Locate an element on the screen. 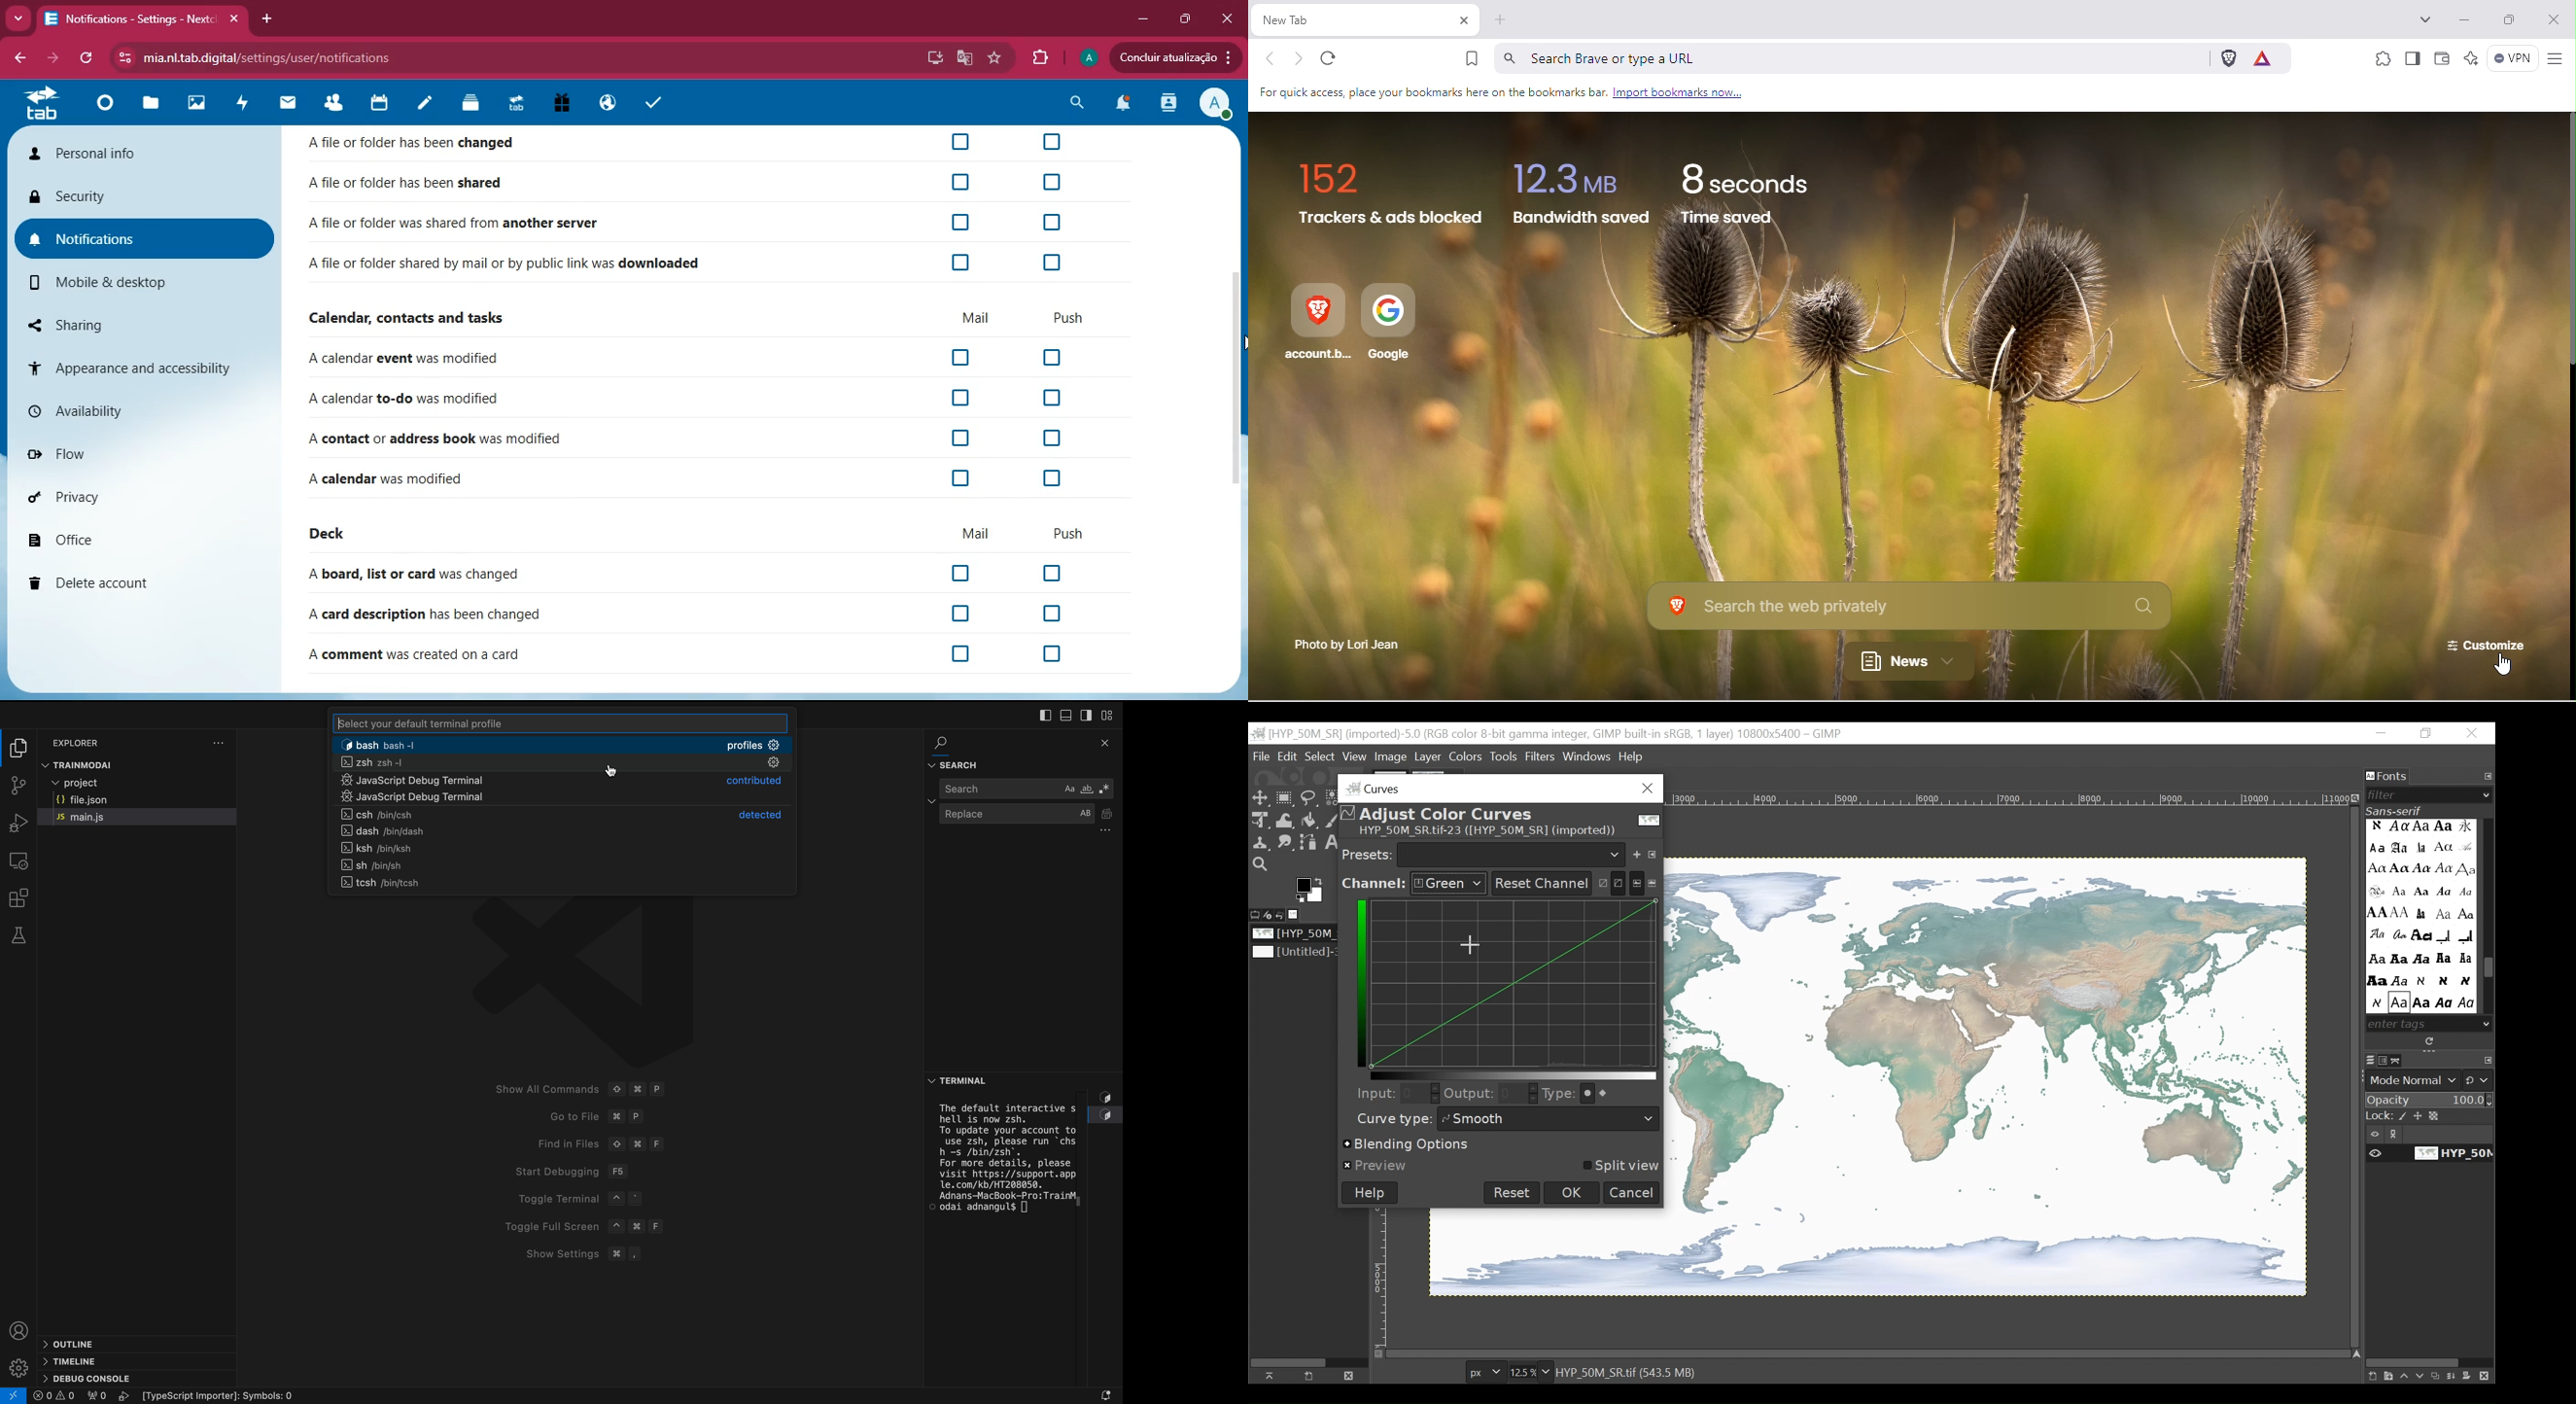 Image resolution: width=2576 pixels, height=1428 pixels. gift is located at coordinates (564, 104).